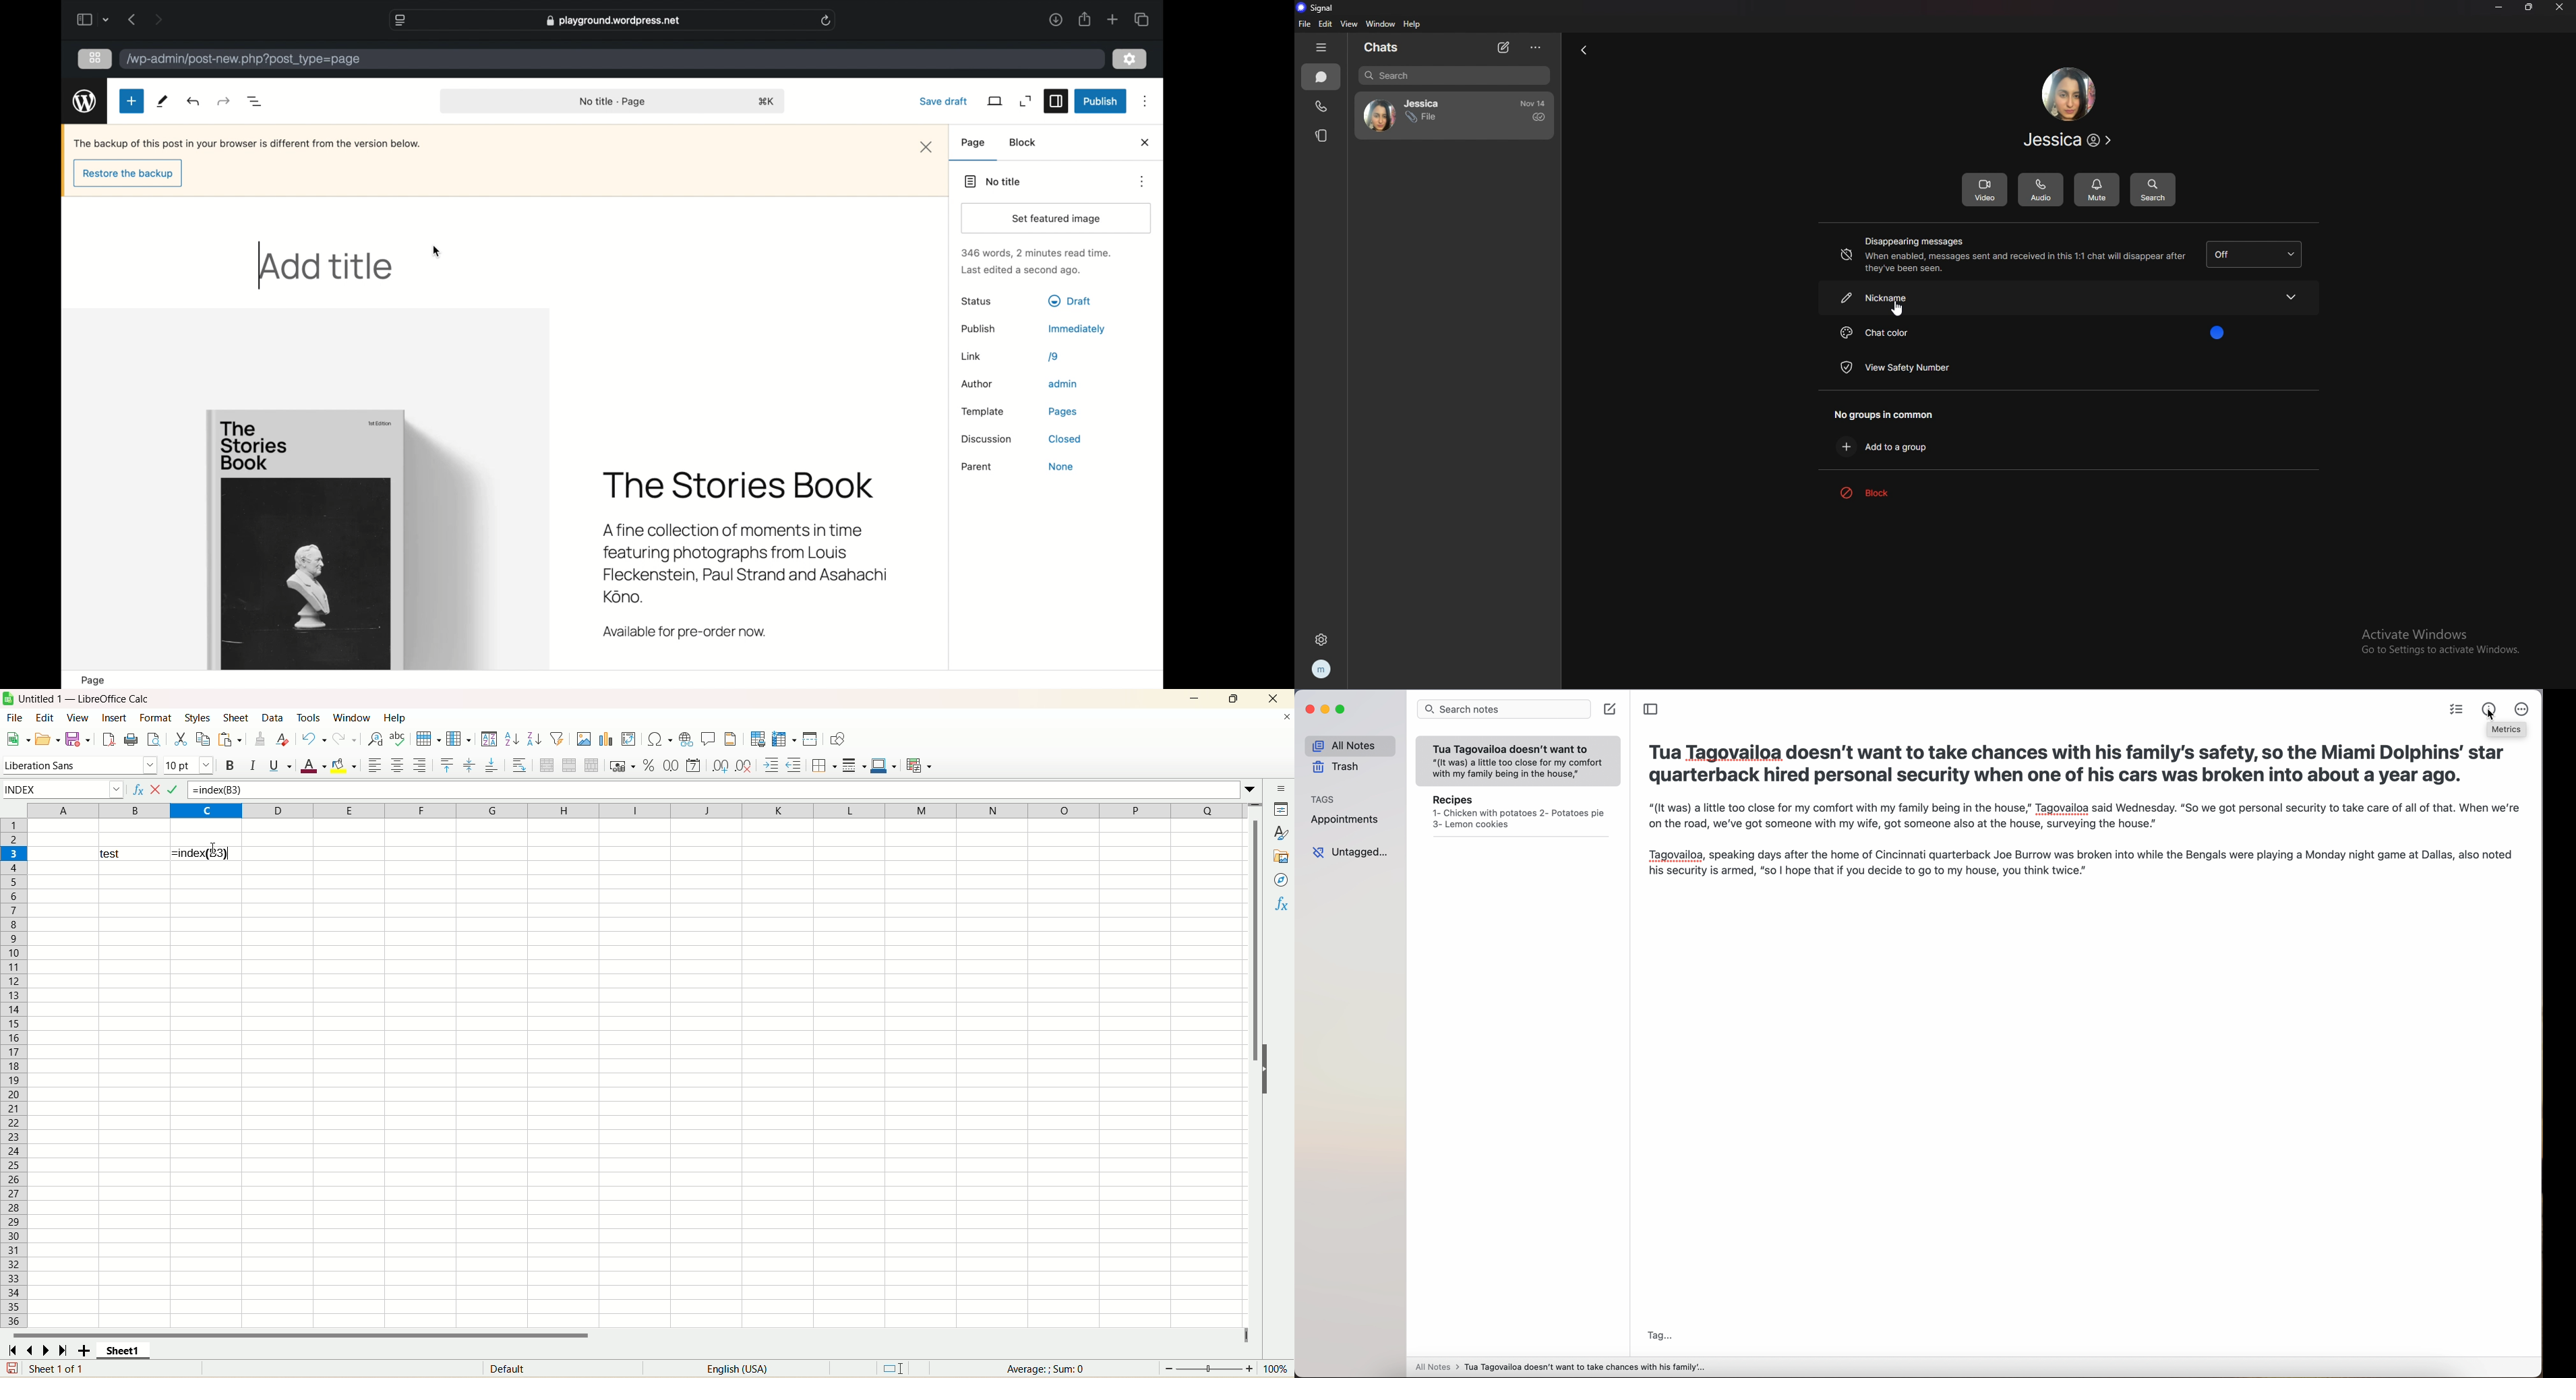  What do you see at coordinates (1026, 101) in the screenshot?
I see `expand` at bounding box center [1026, 101].